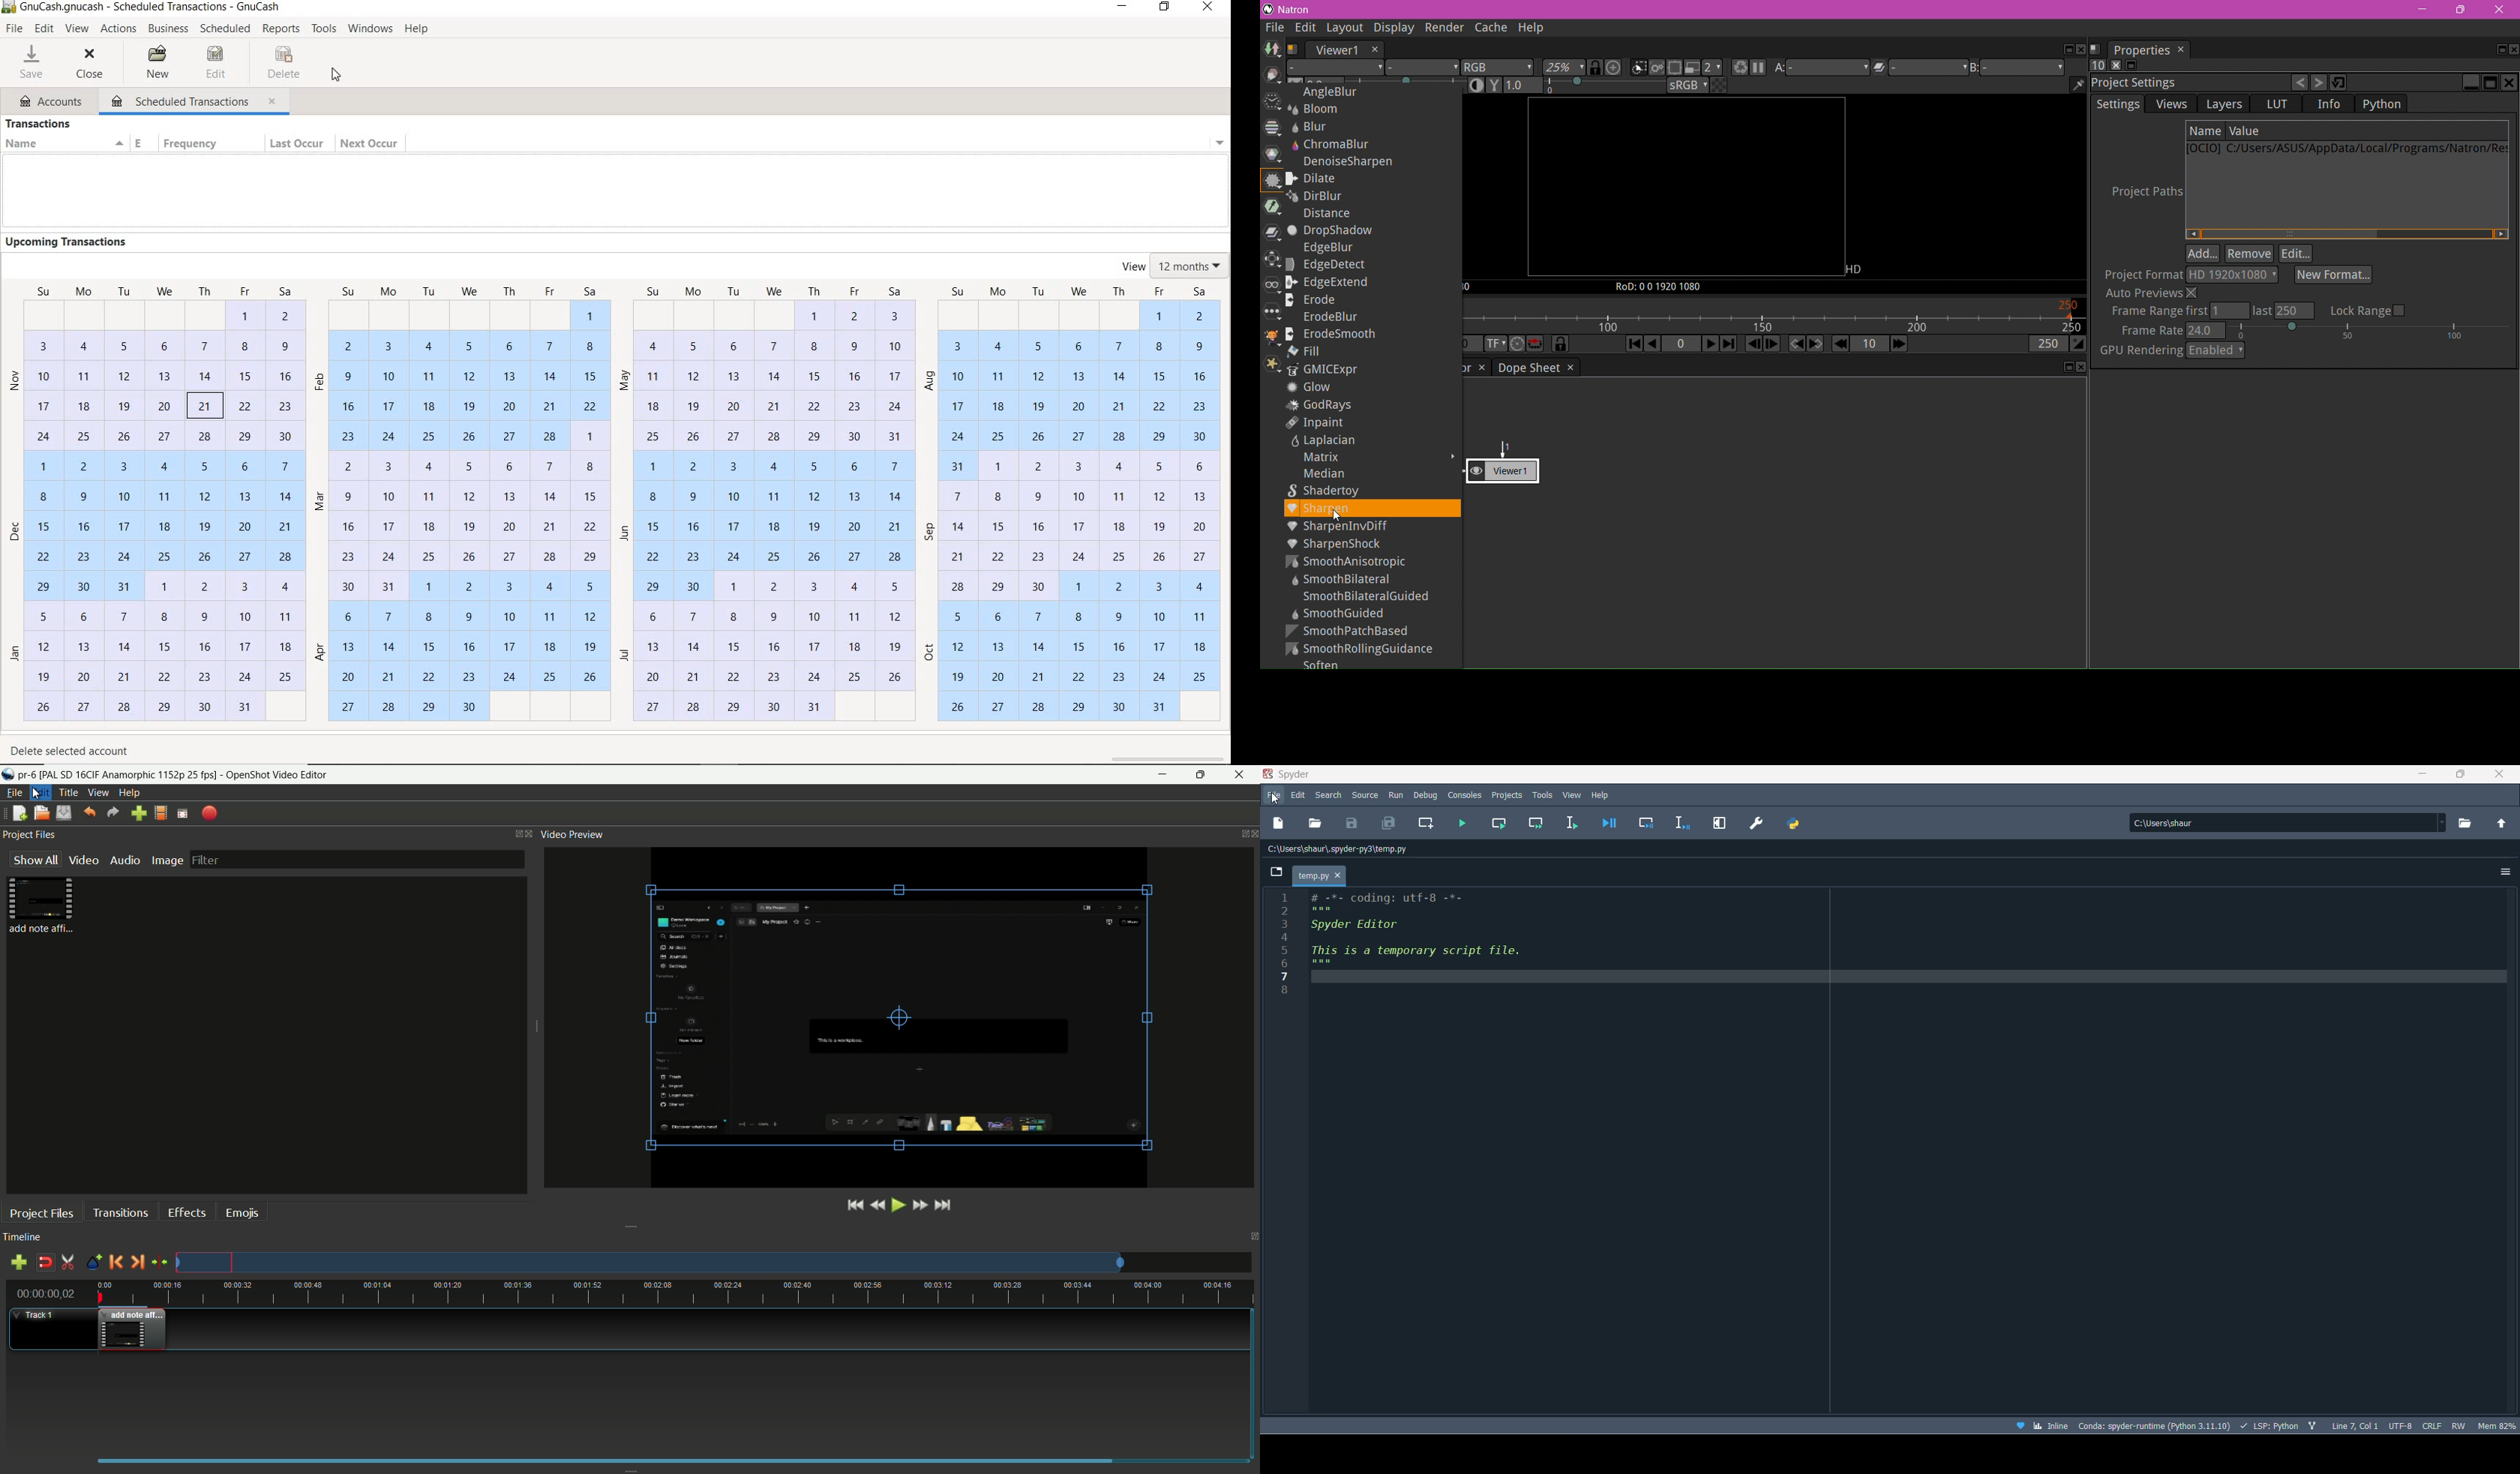  I want to click on save file, so click(64, 813).